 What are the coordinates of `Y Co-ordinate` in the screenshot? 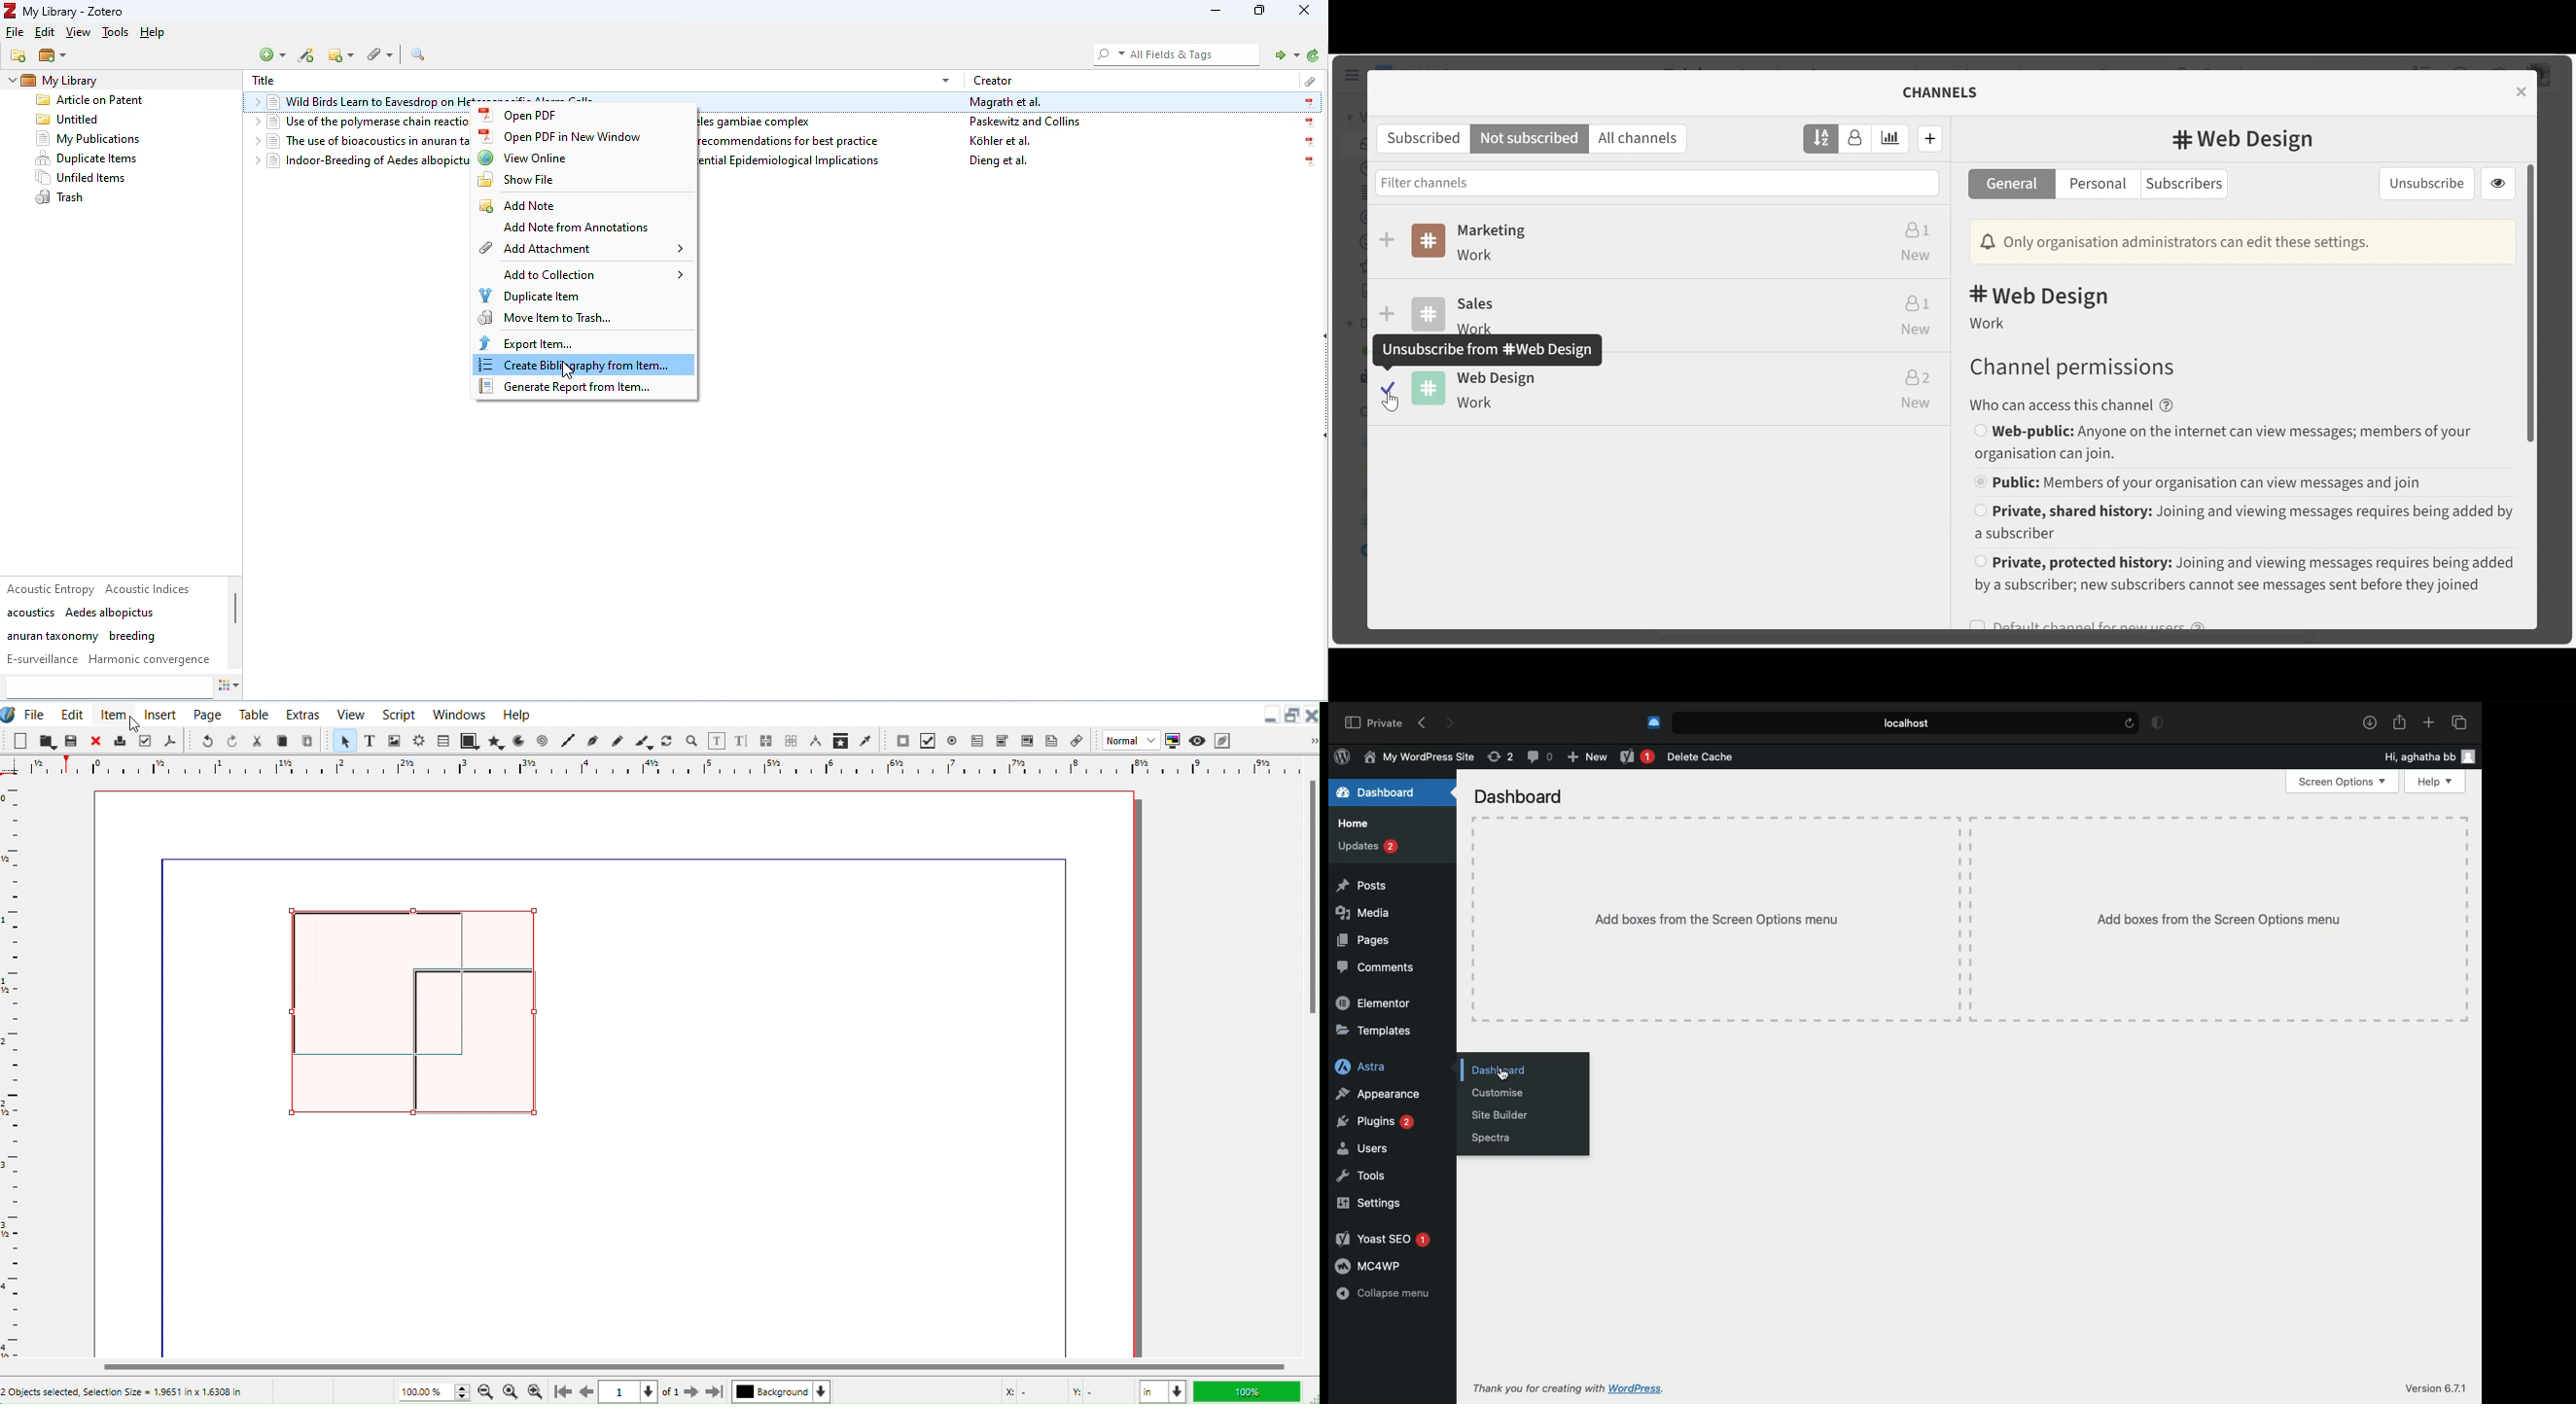 It's located at (1100, 1393).